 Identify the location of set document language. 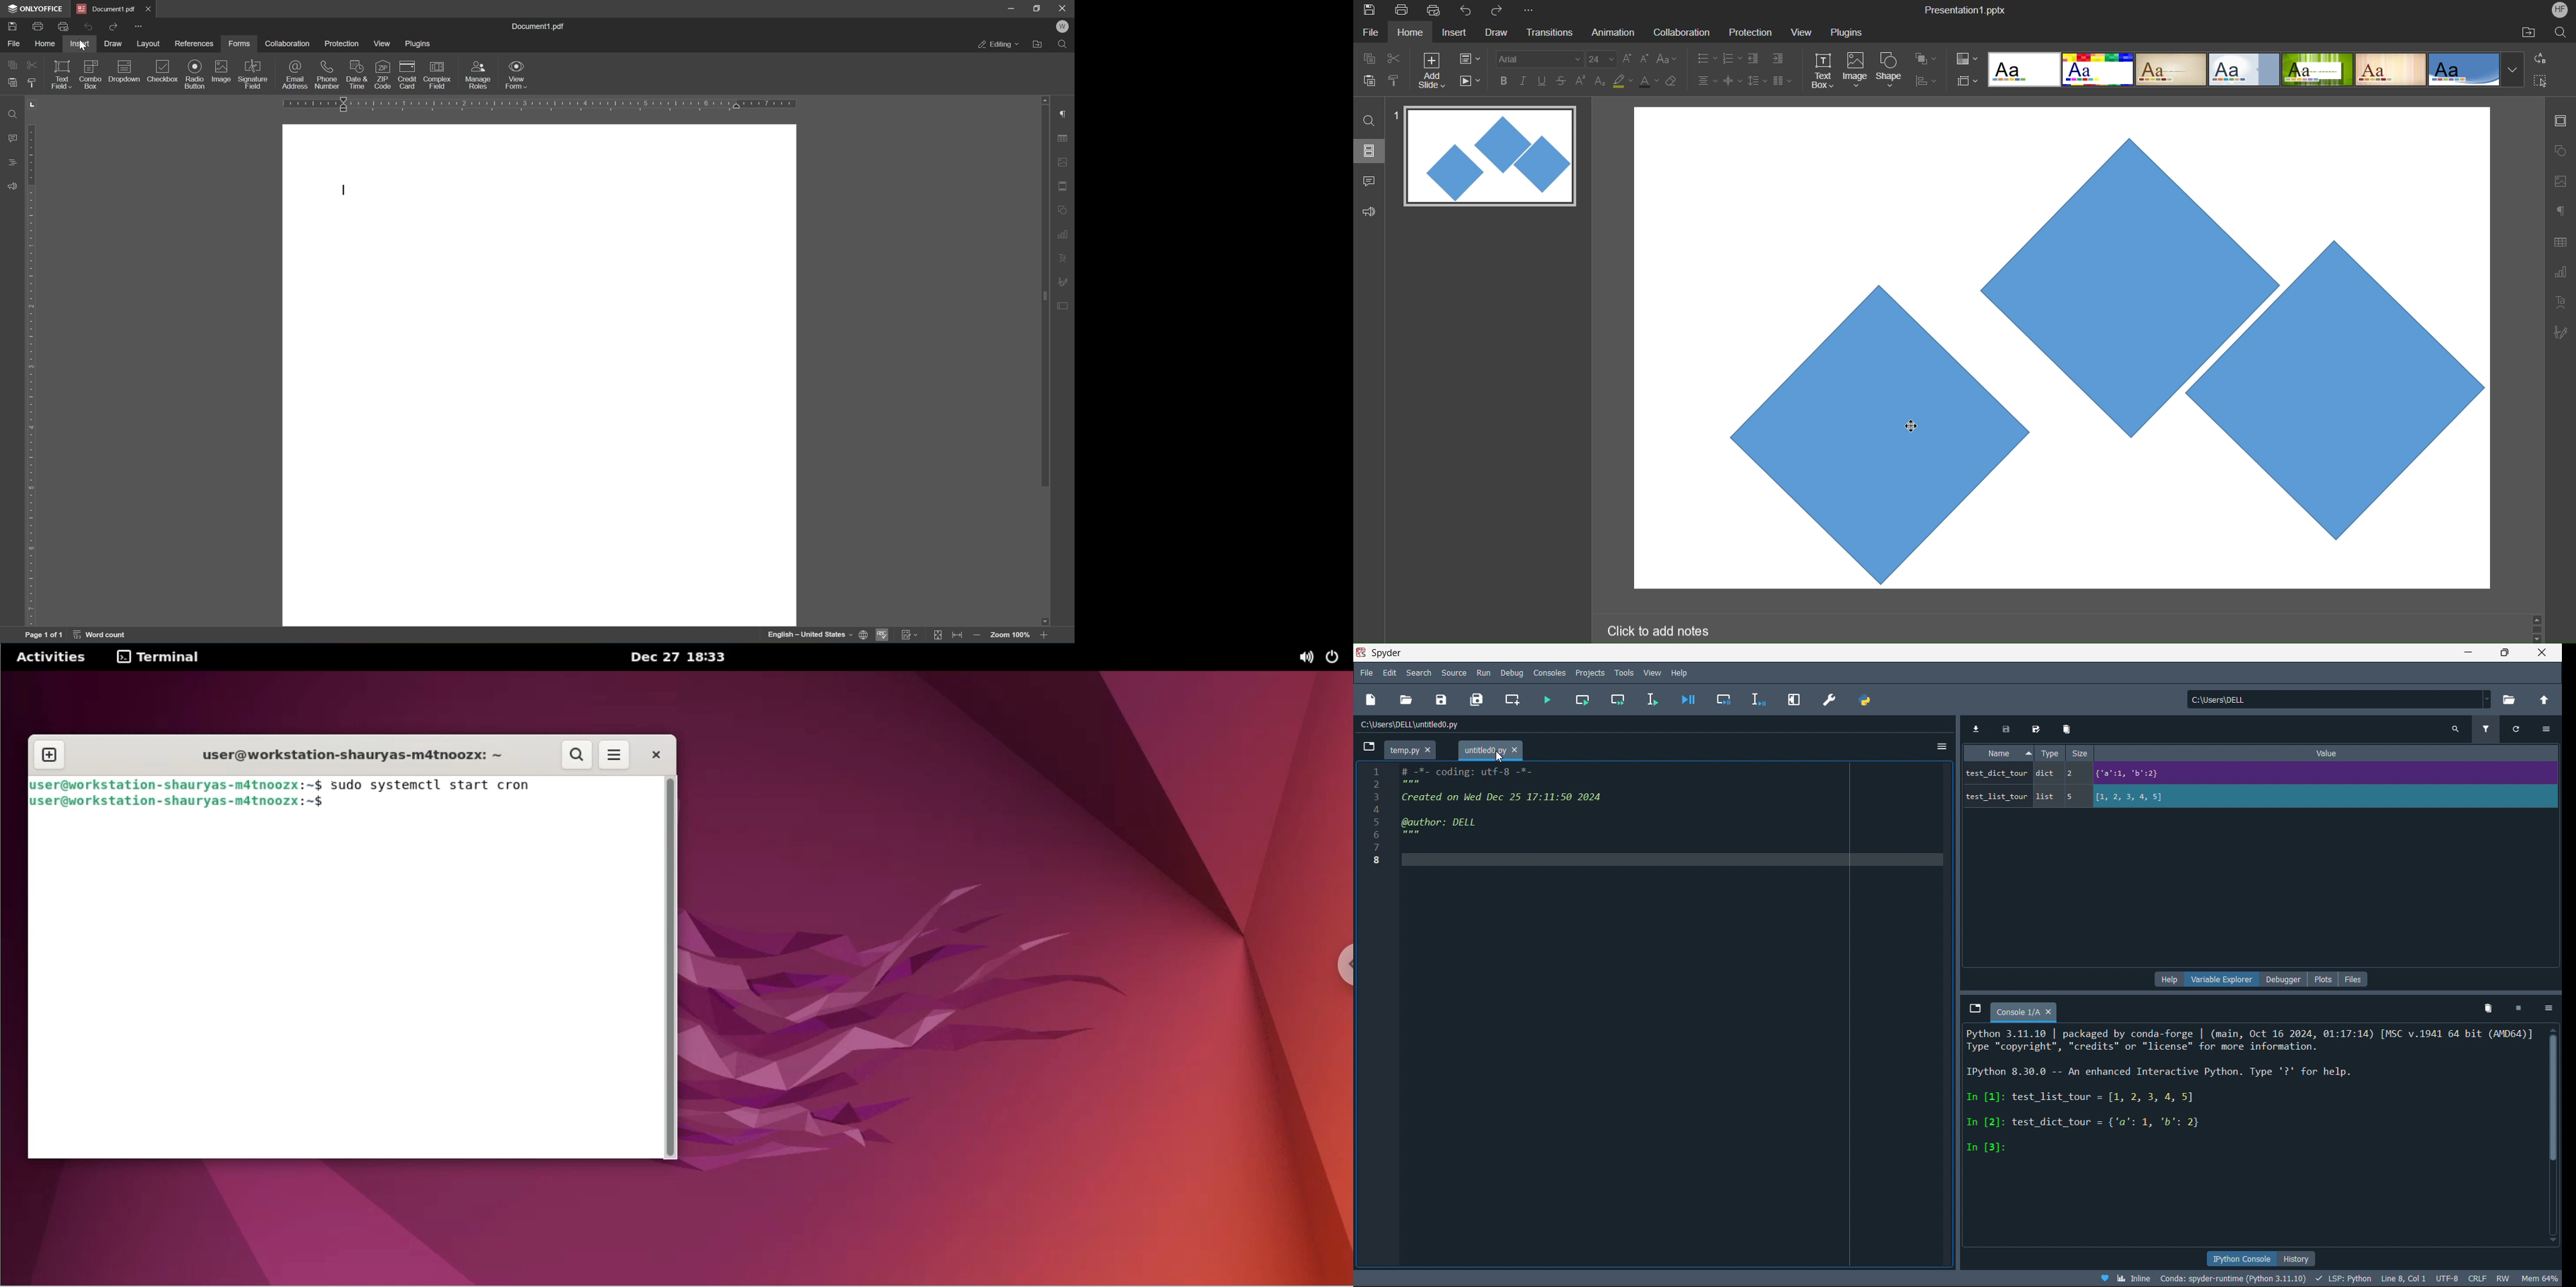
(865, 634).